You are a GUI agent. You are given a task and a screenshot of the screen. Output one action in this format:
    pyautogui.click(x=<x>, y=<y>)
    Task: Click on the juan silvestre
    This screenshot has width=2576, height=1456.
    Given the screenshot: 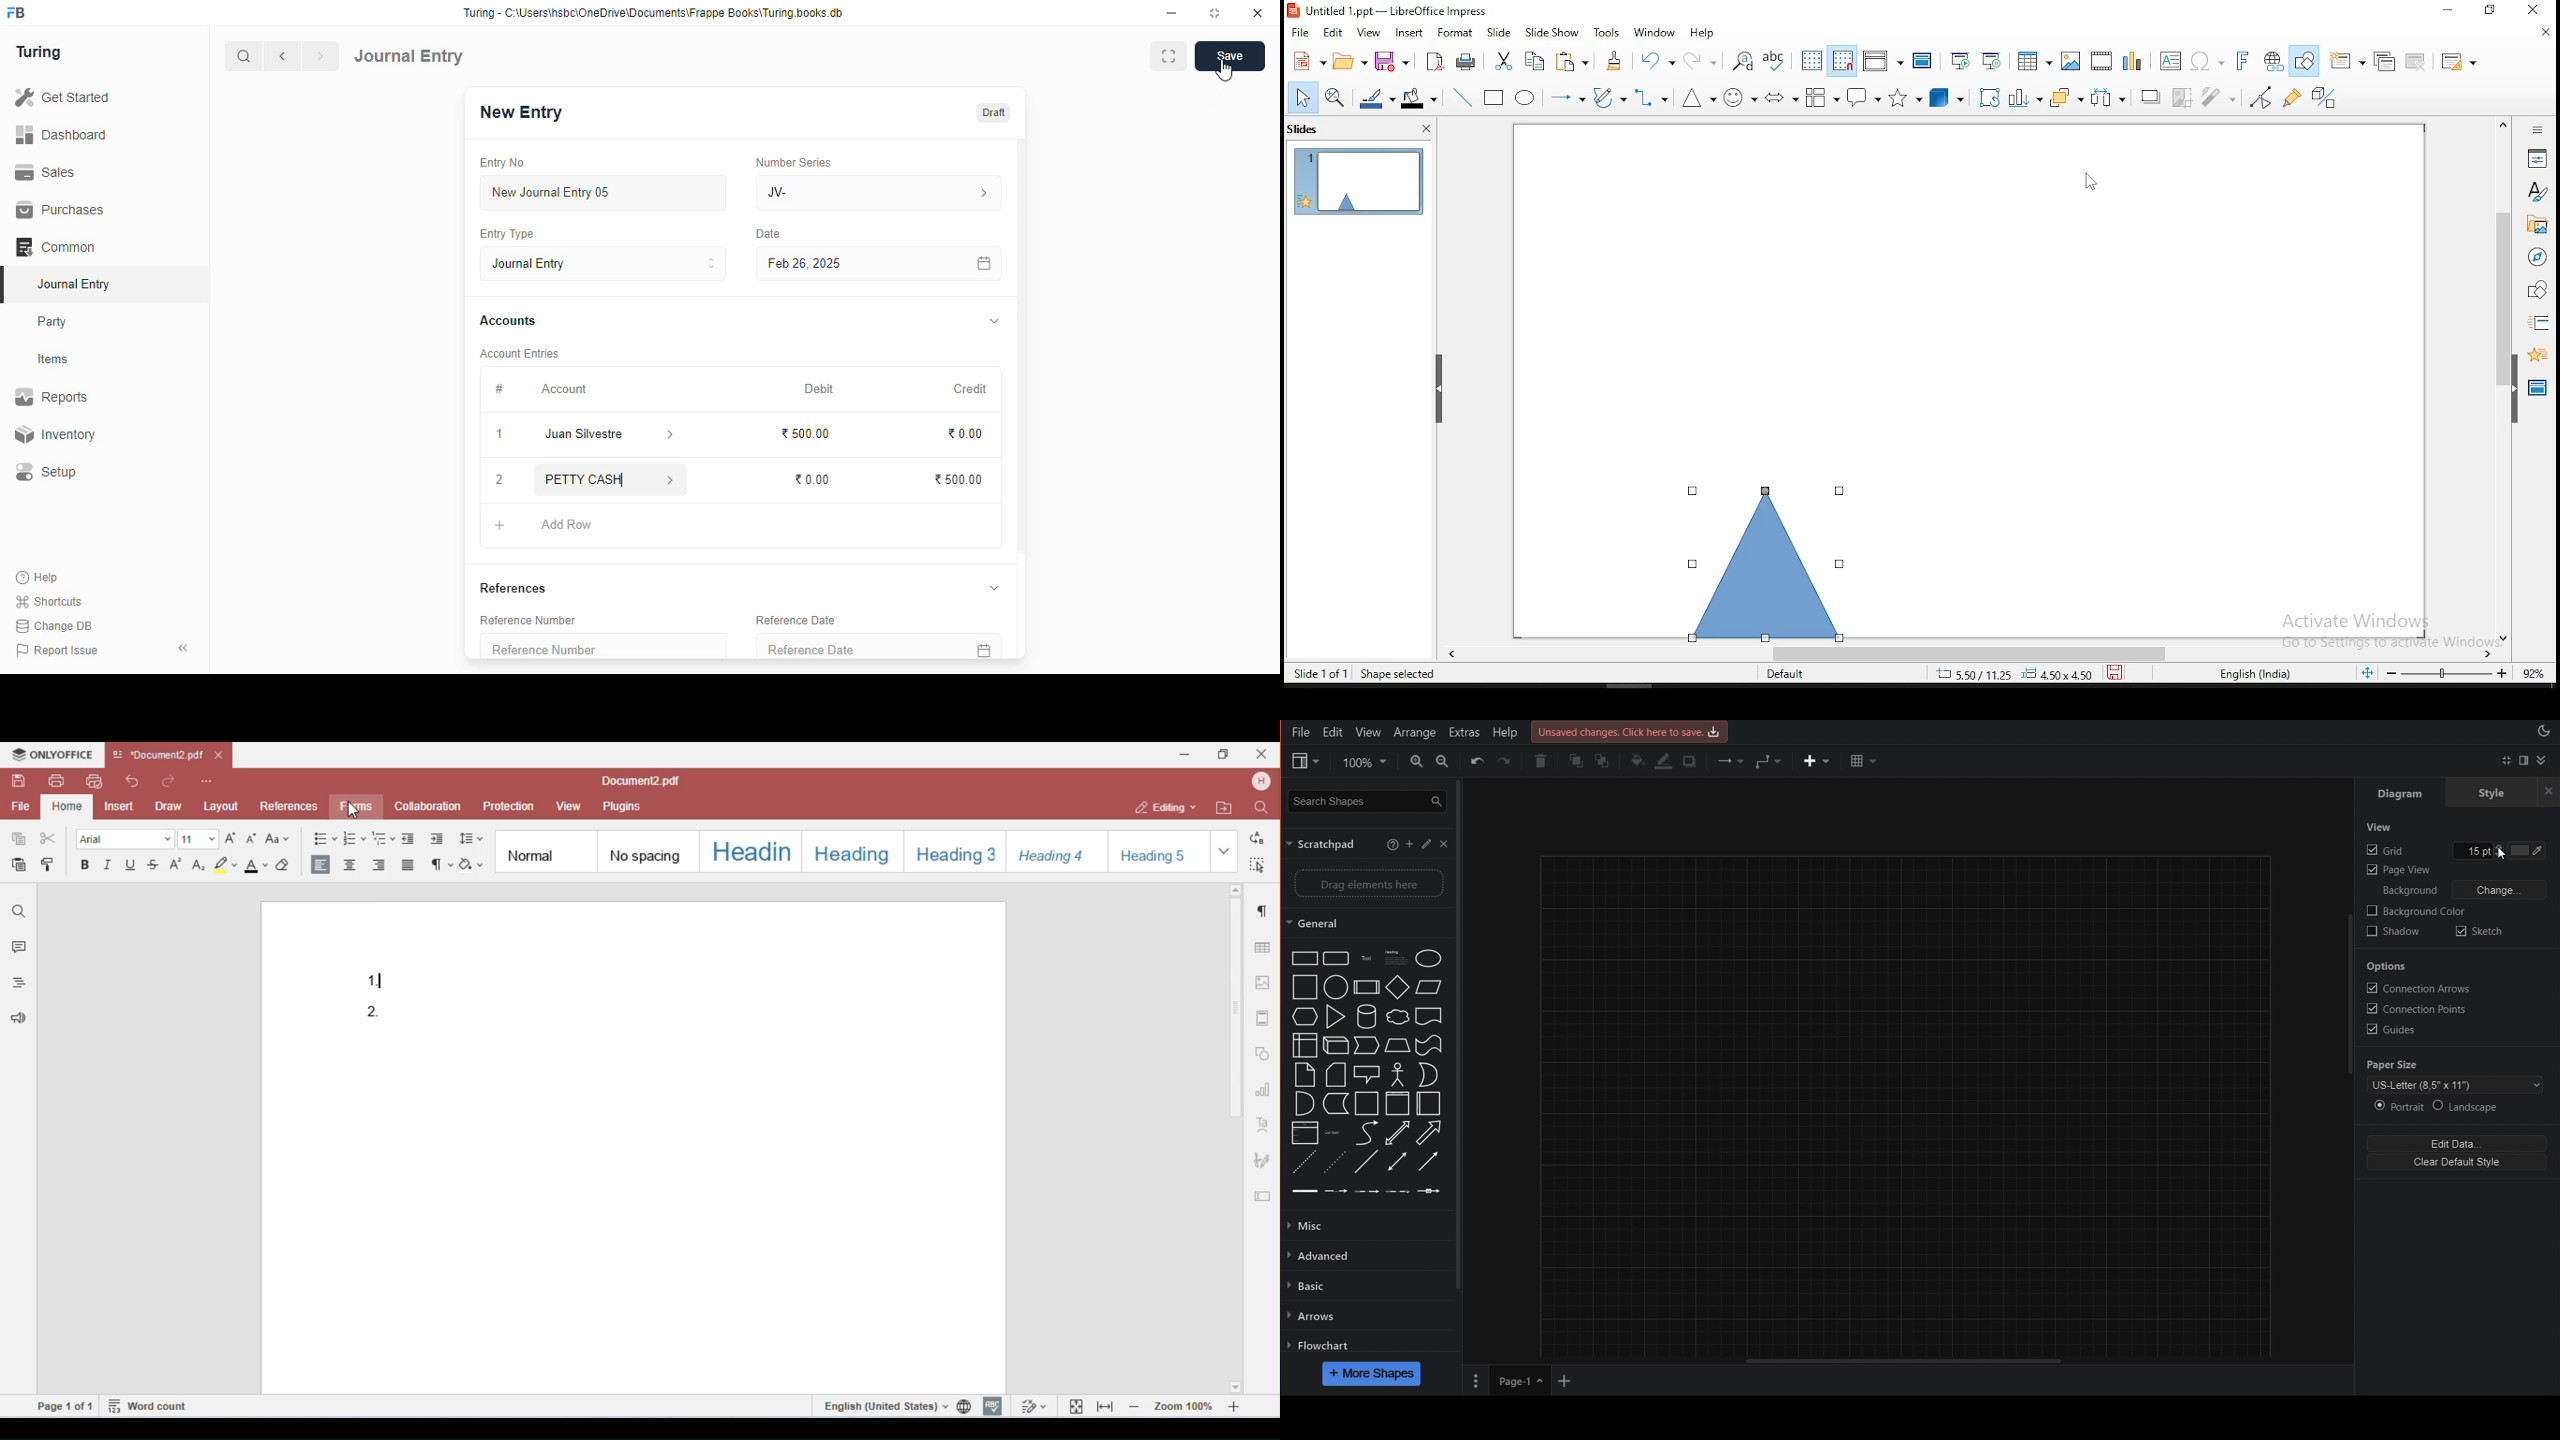 What is the action you would take?
    pyautogui.click(x=588, y=436)
    